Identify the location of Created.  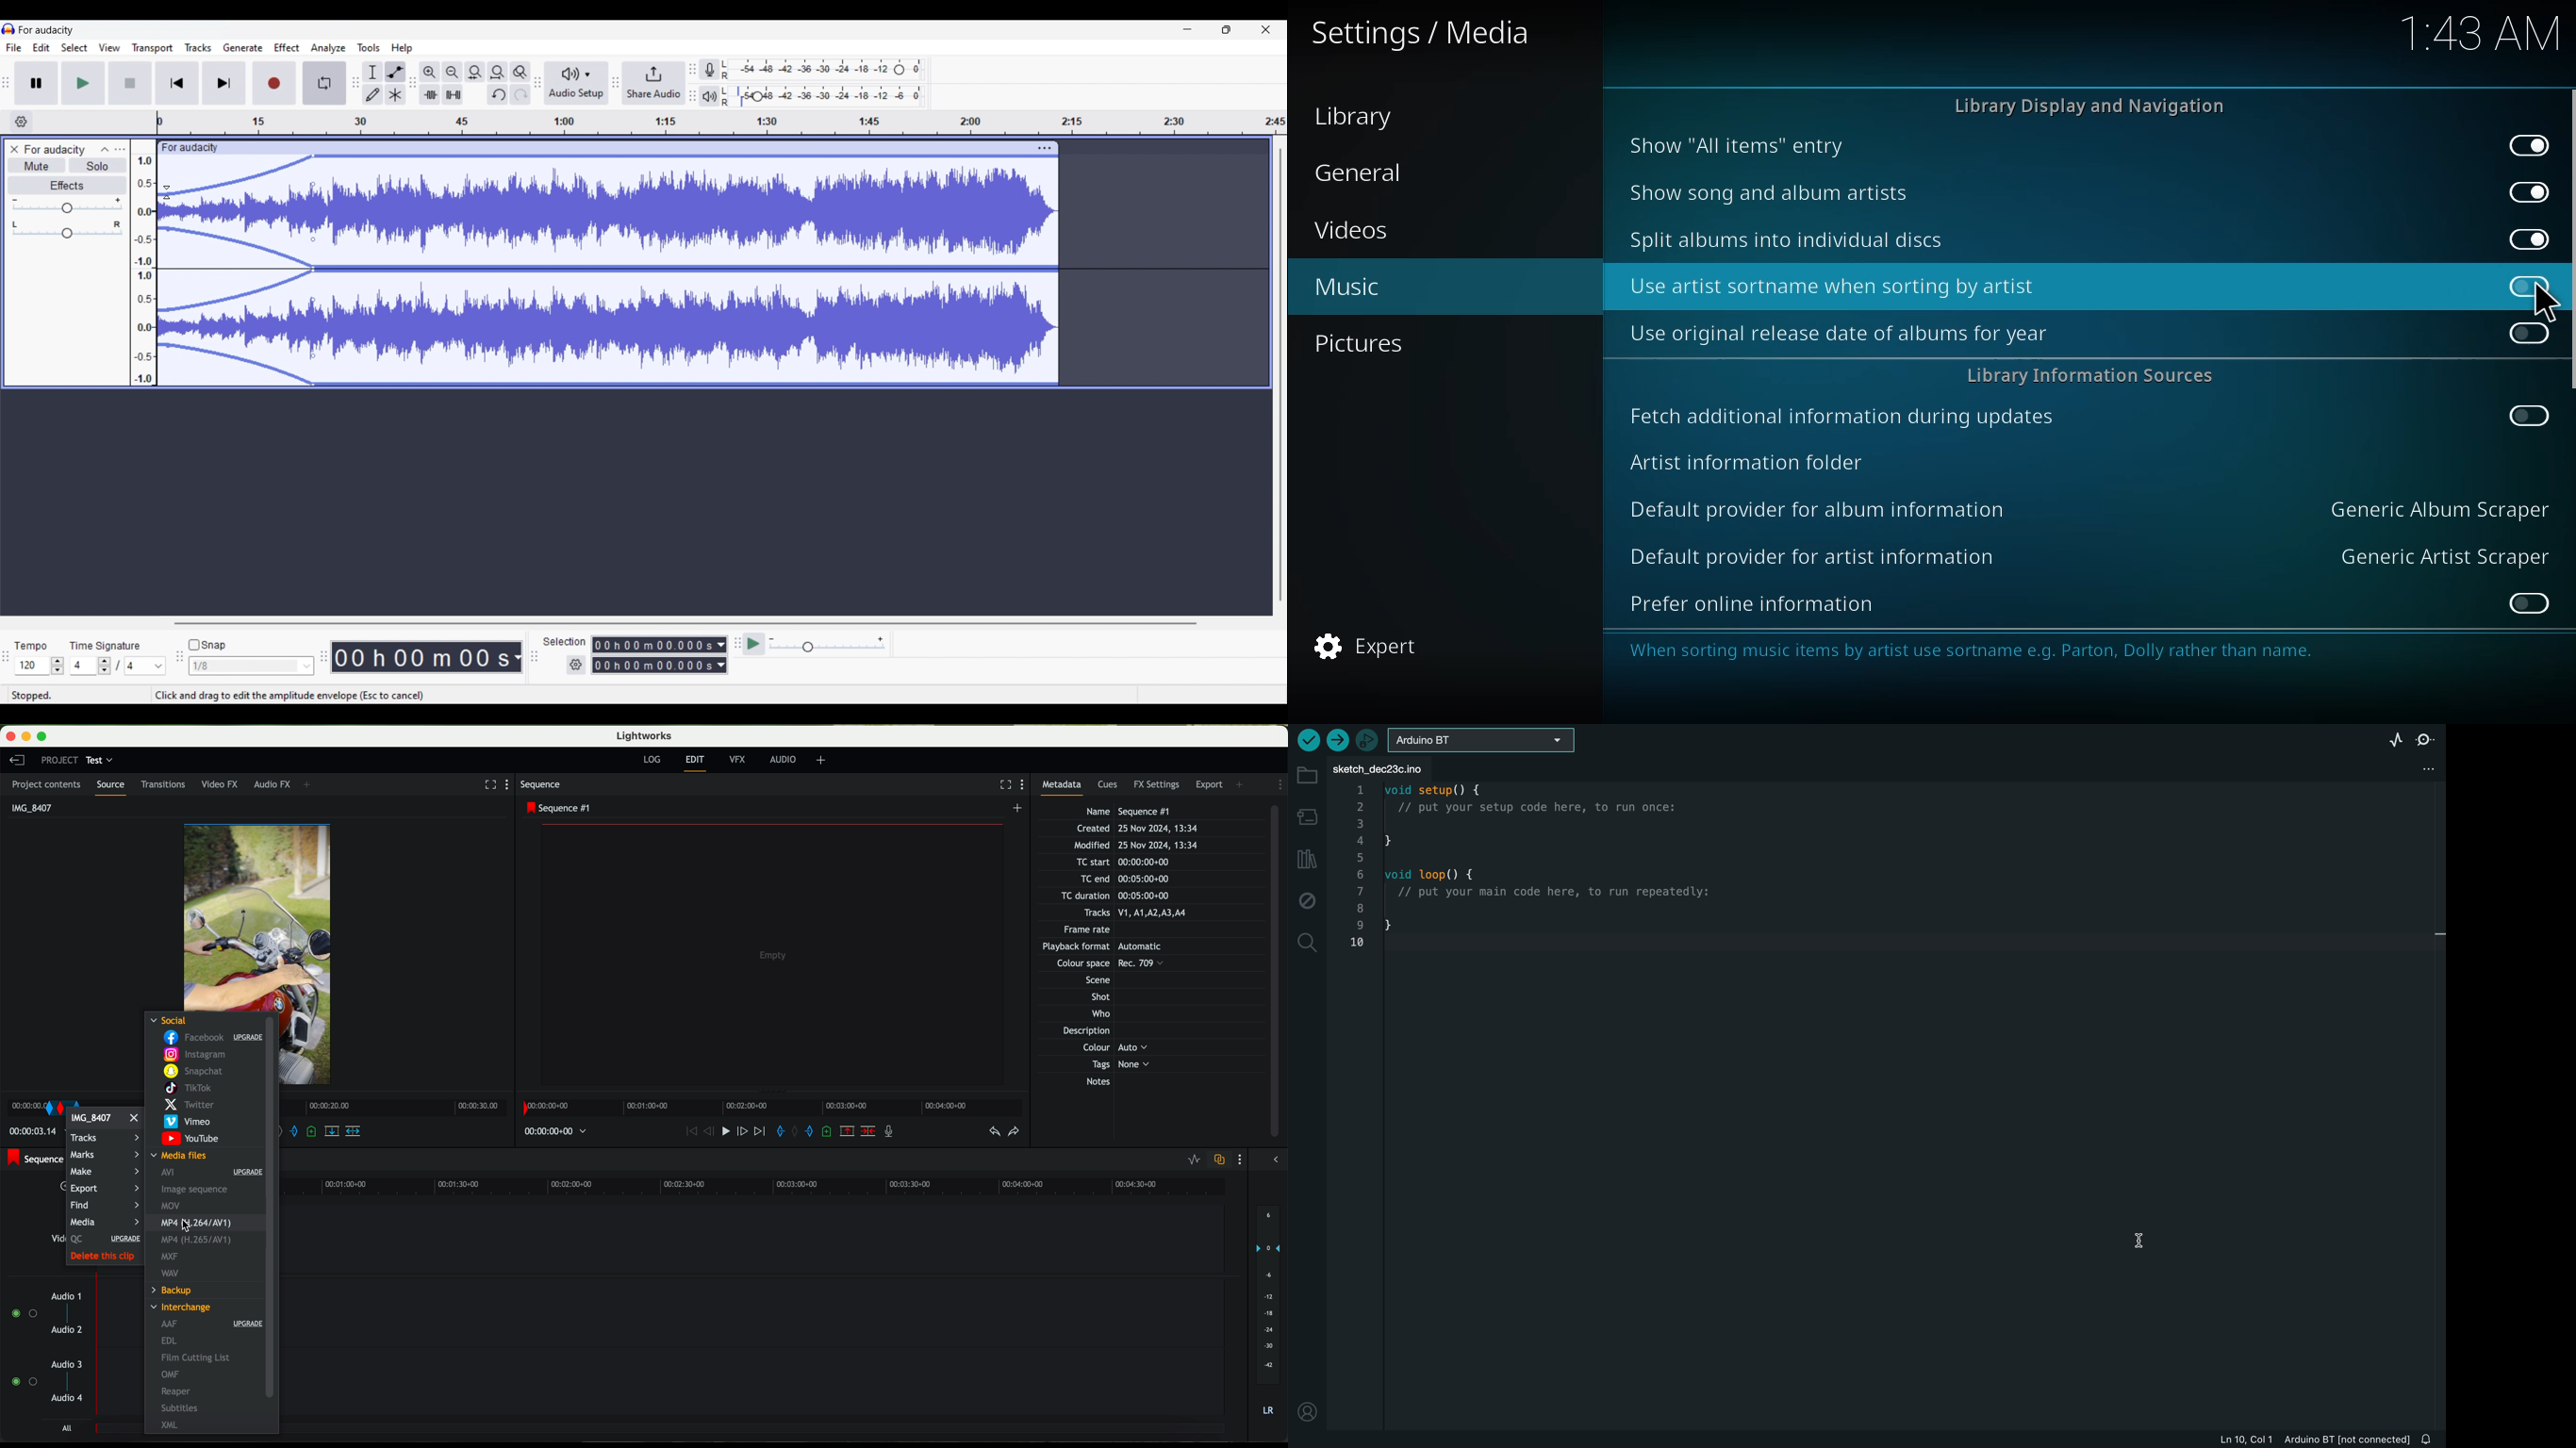
(1136, 829).